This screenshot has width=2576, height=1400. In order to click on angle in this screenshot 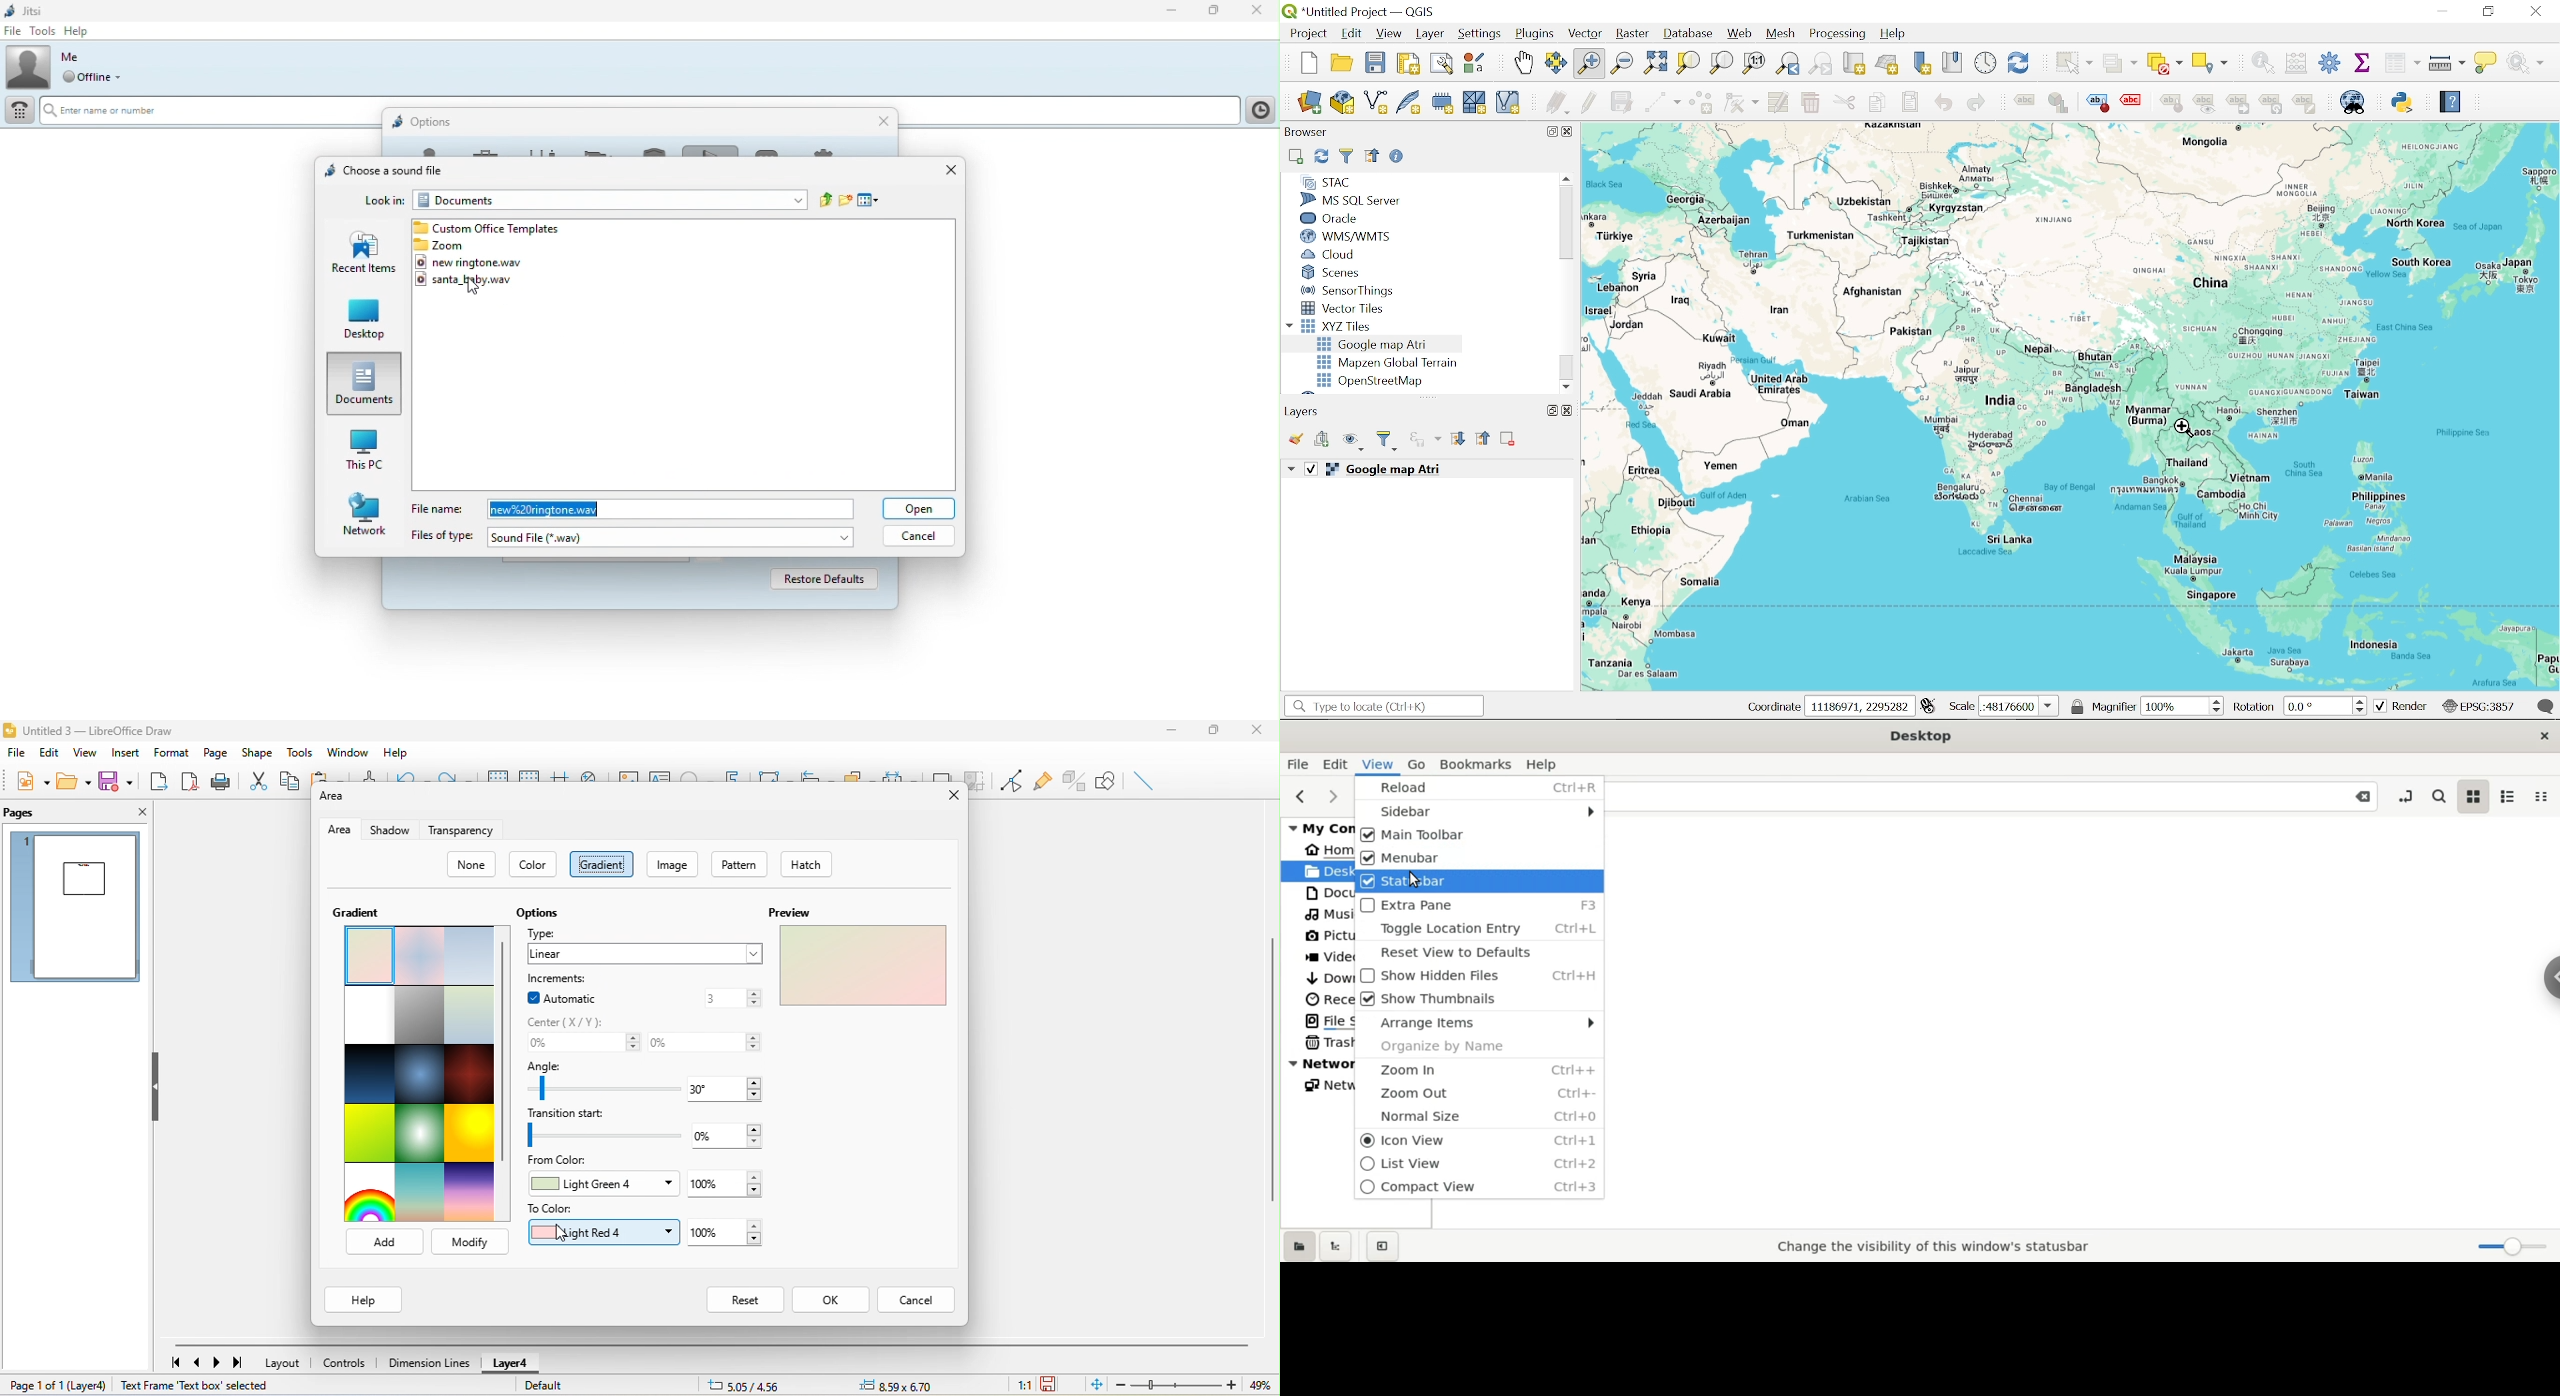, I will do `click(552, 1067)`.